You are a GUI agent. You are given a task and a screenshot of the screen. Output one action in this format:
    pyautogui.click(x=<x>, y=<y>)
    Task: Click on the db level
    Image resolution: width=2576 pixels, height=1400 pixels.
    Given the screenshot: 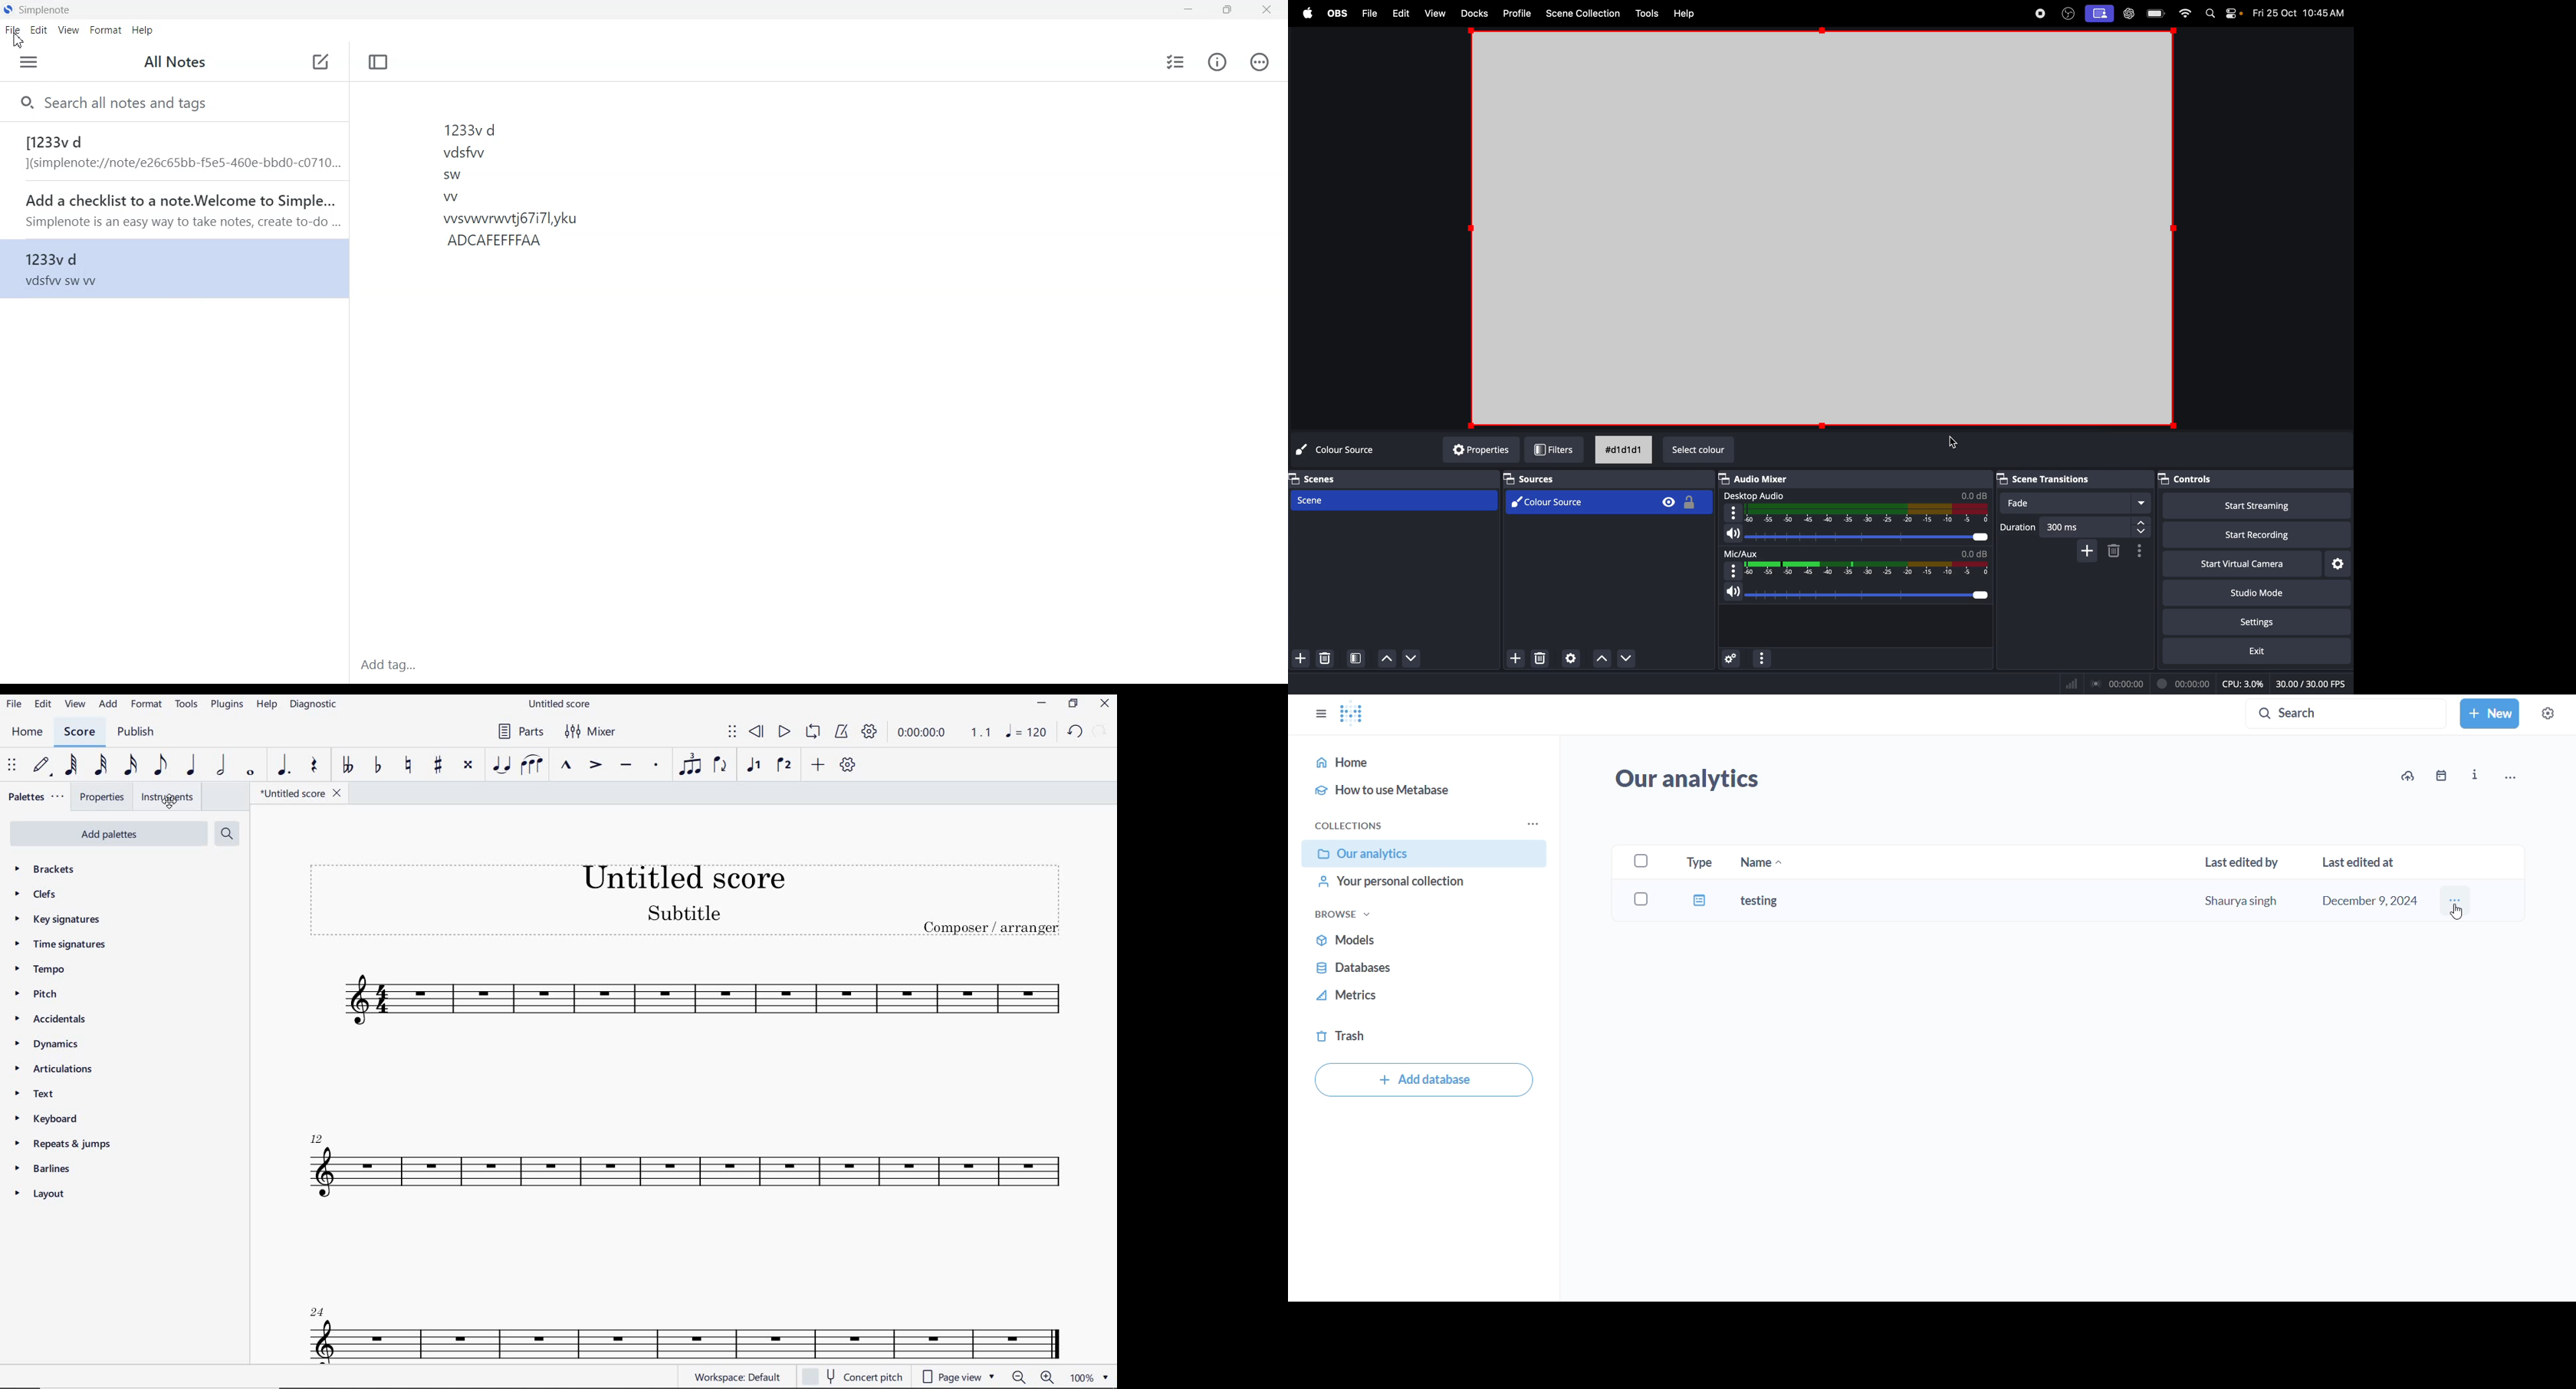 What is the action you would take?
    pyautogui.click(x=1972, y=554)
    